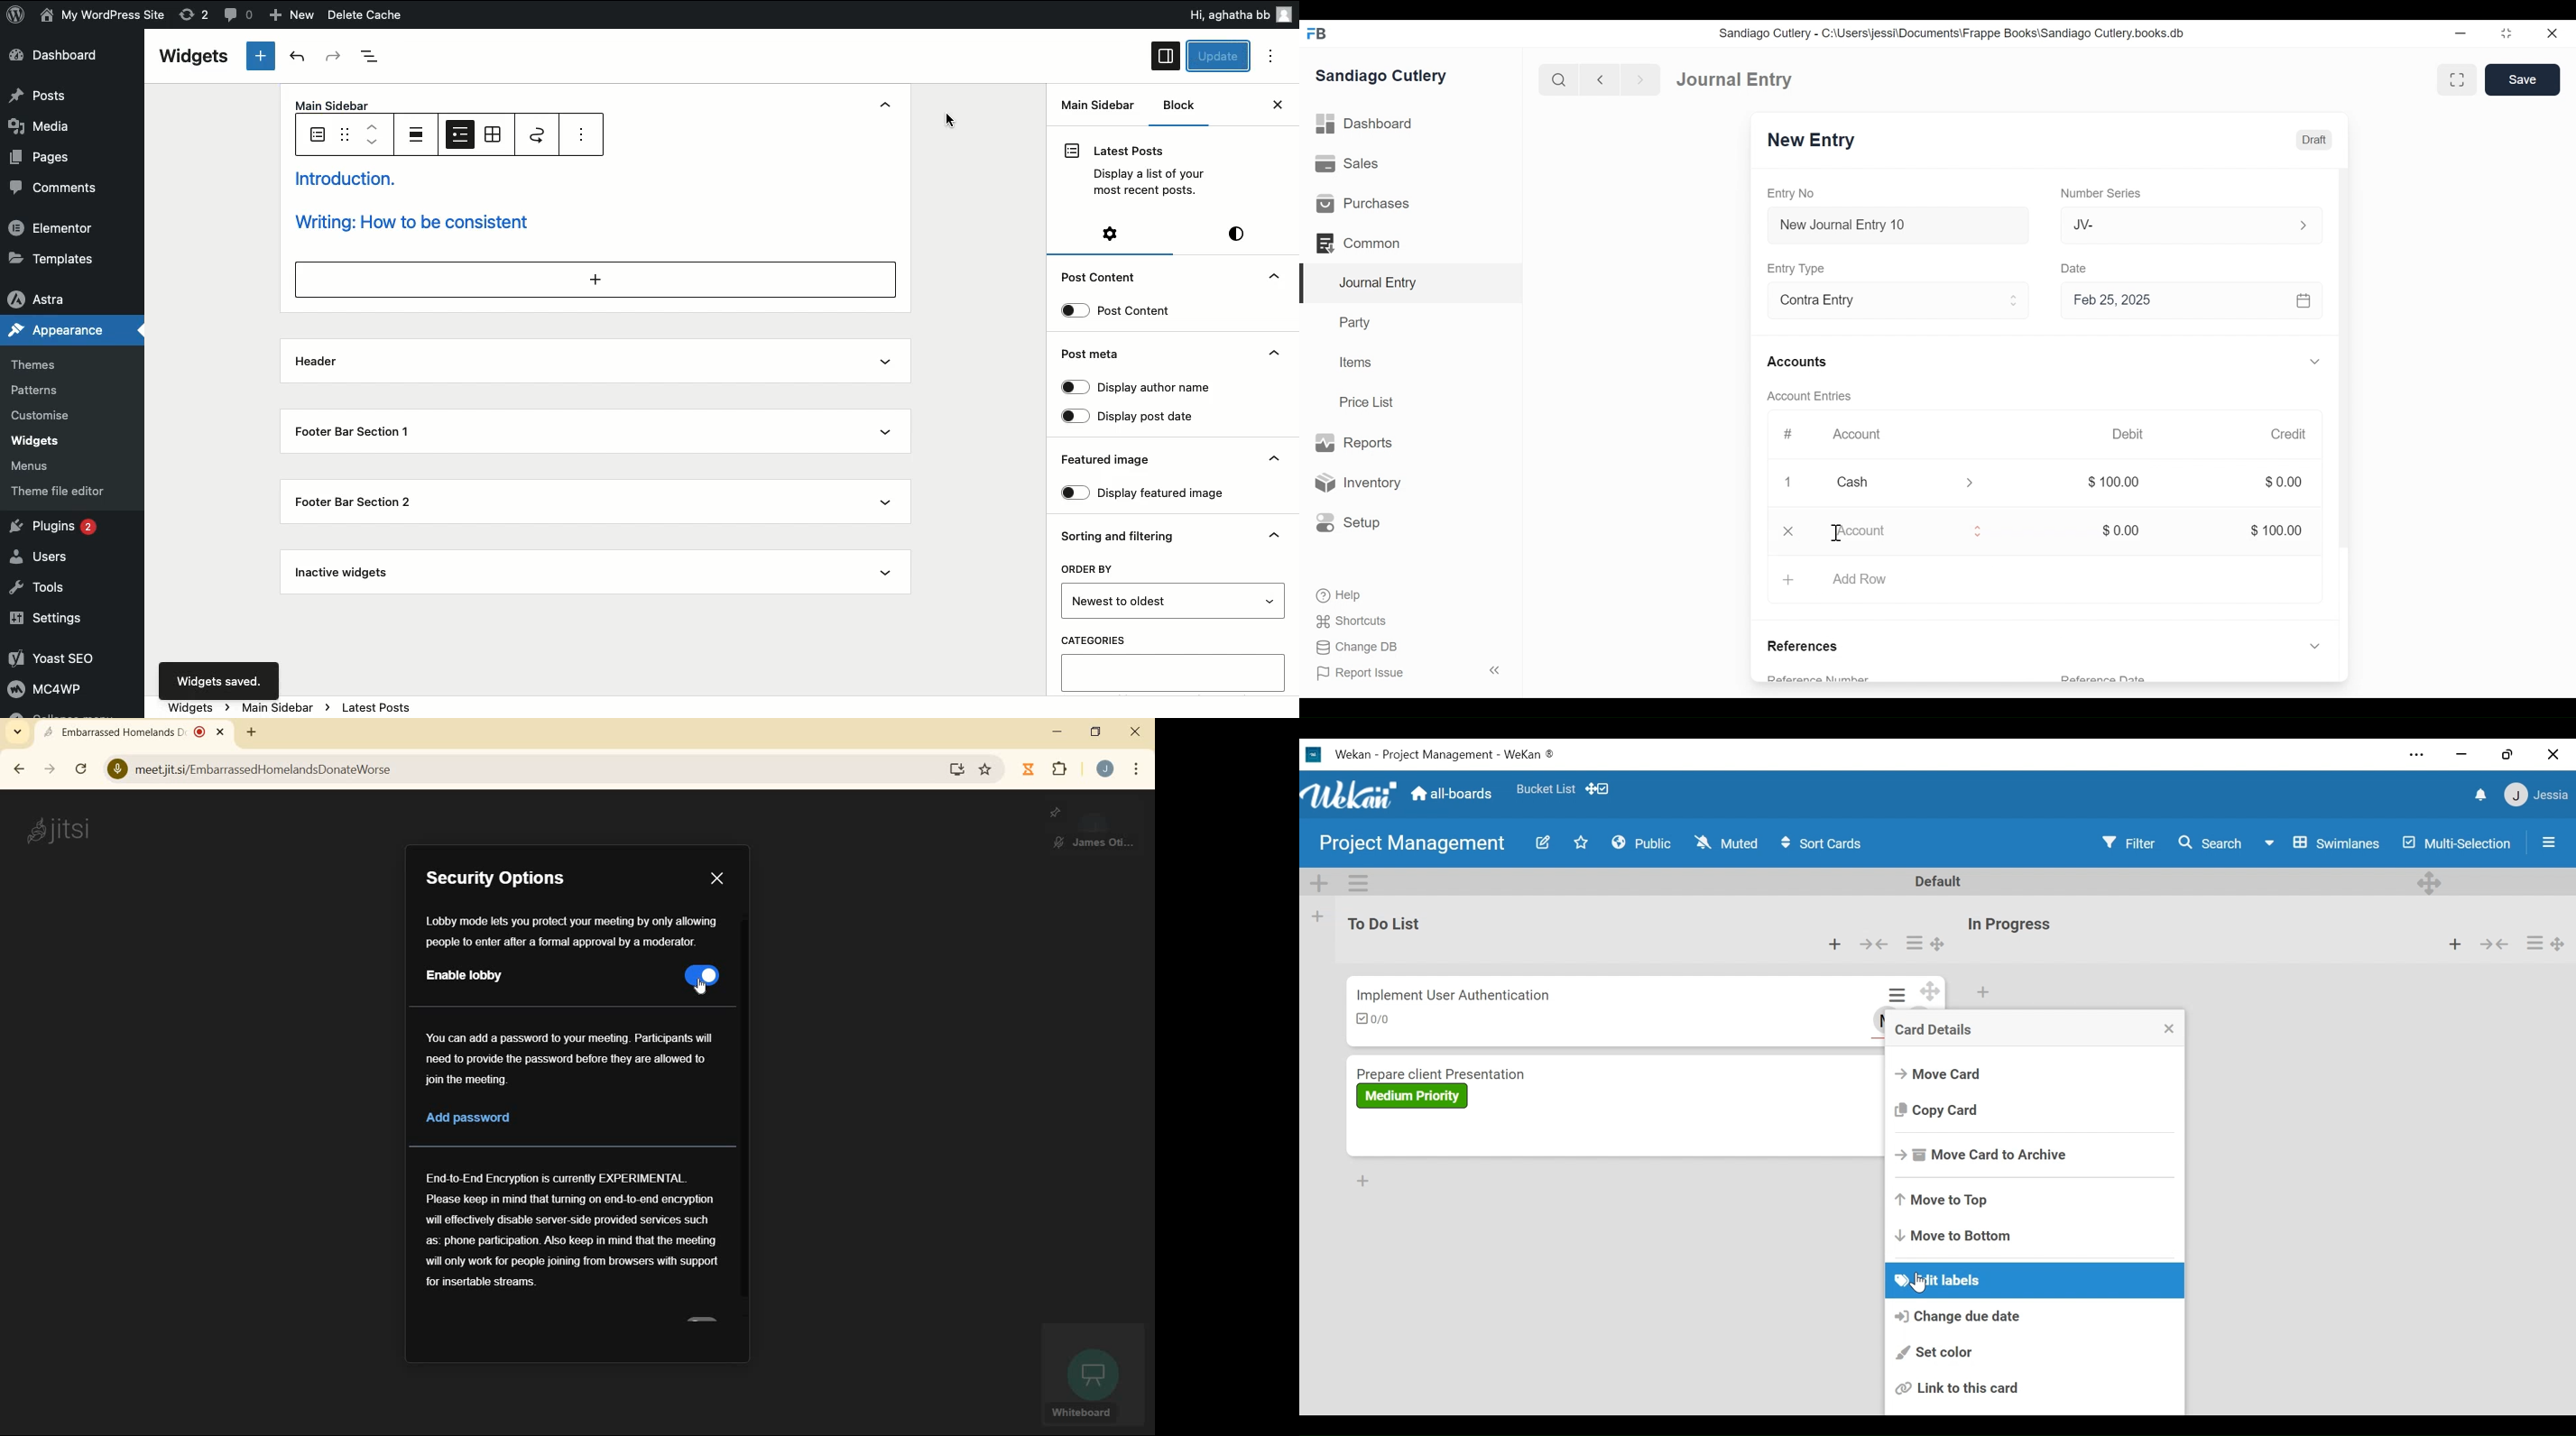 This screenshot has height=1456, width=2576. Describe the element at coordinates (1803, 648) in the screenshot. I see `References` at that location.